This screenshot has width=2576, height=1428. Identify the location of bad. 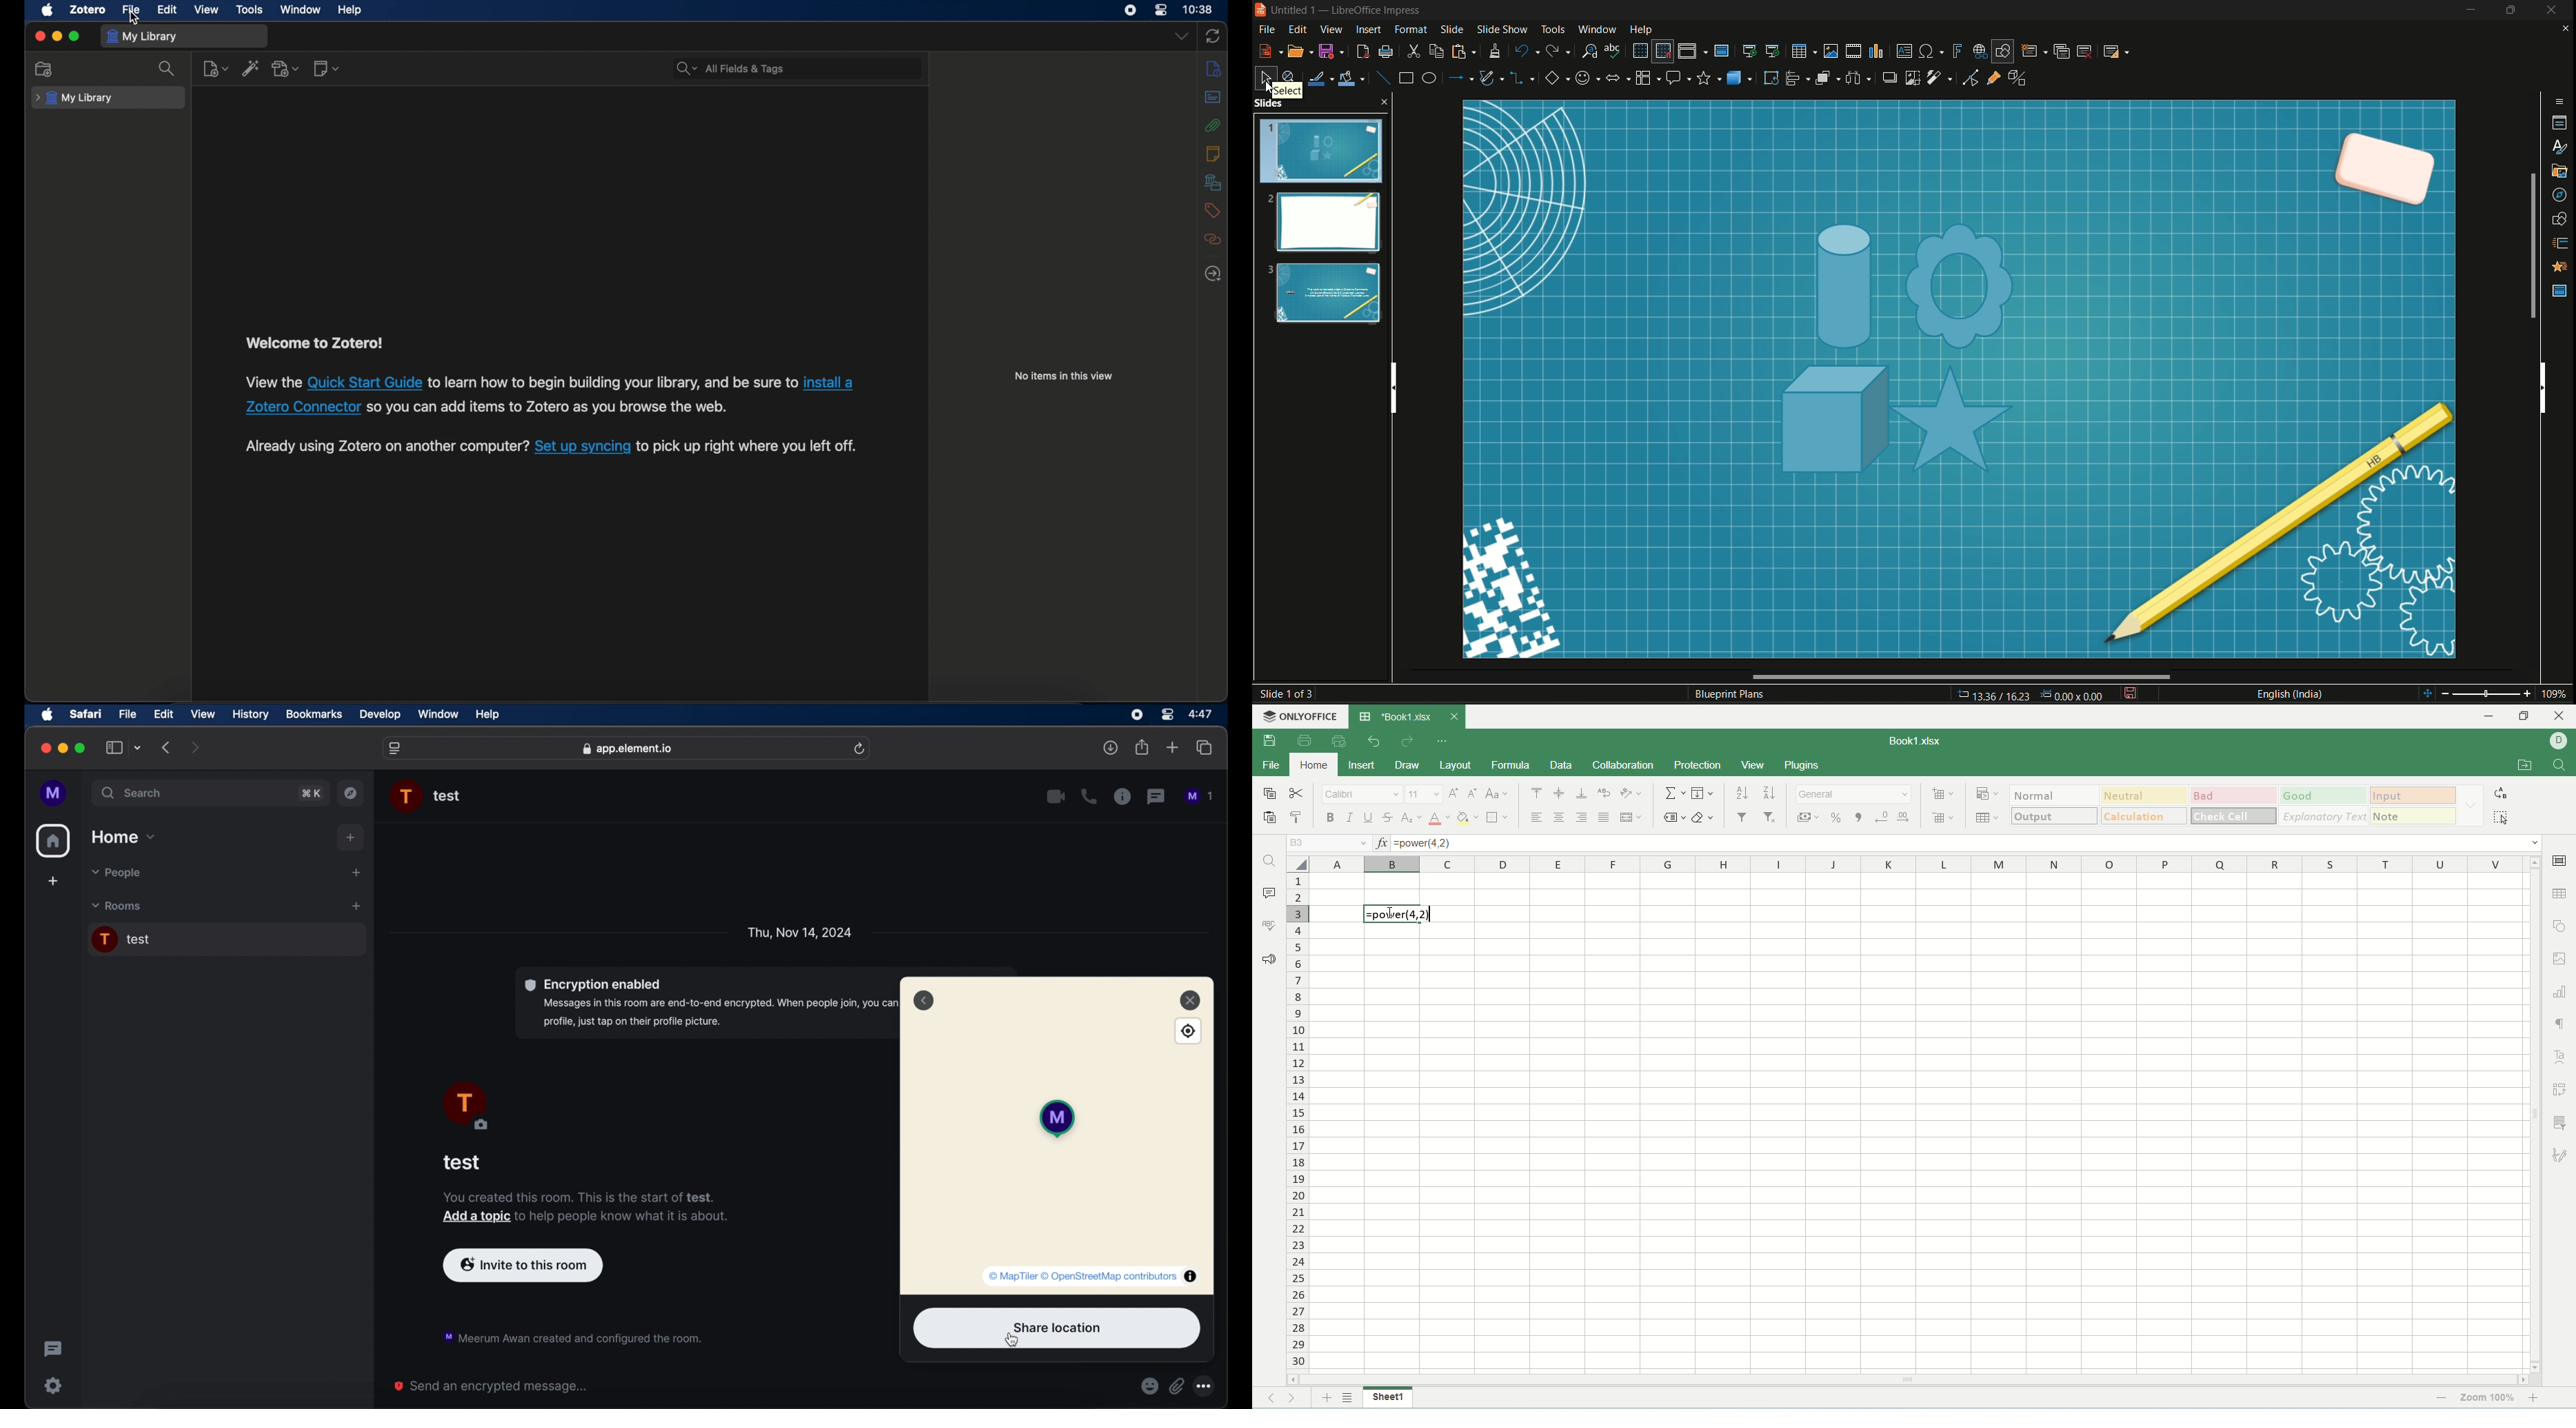
(2236, 795).